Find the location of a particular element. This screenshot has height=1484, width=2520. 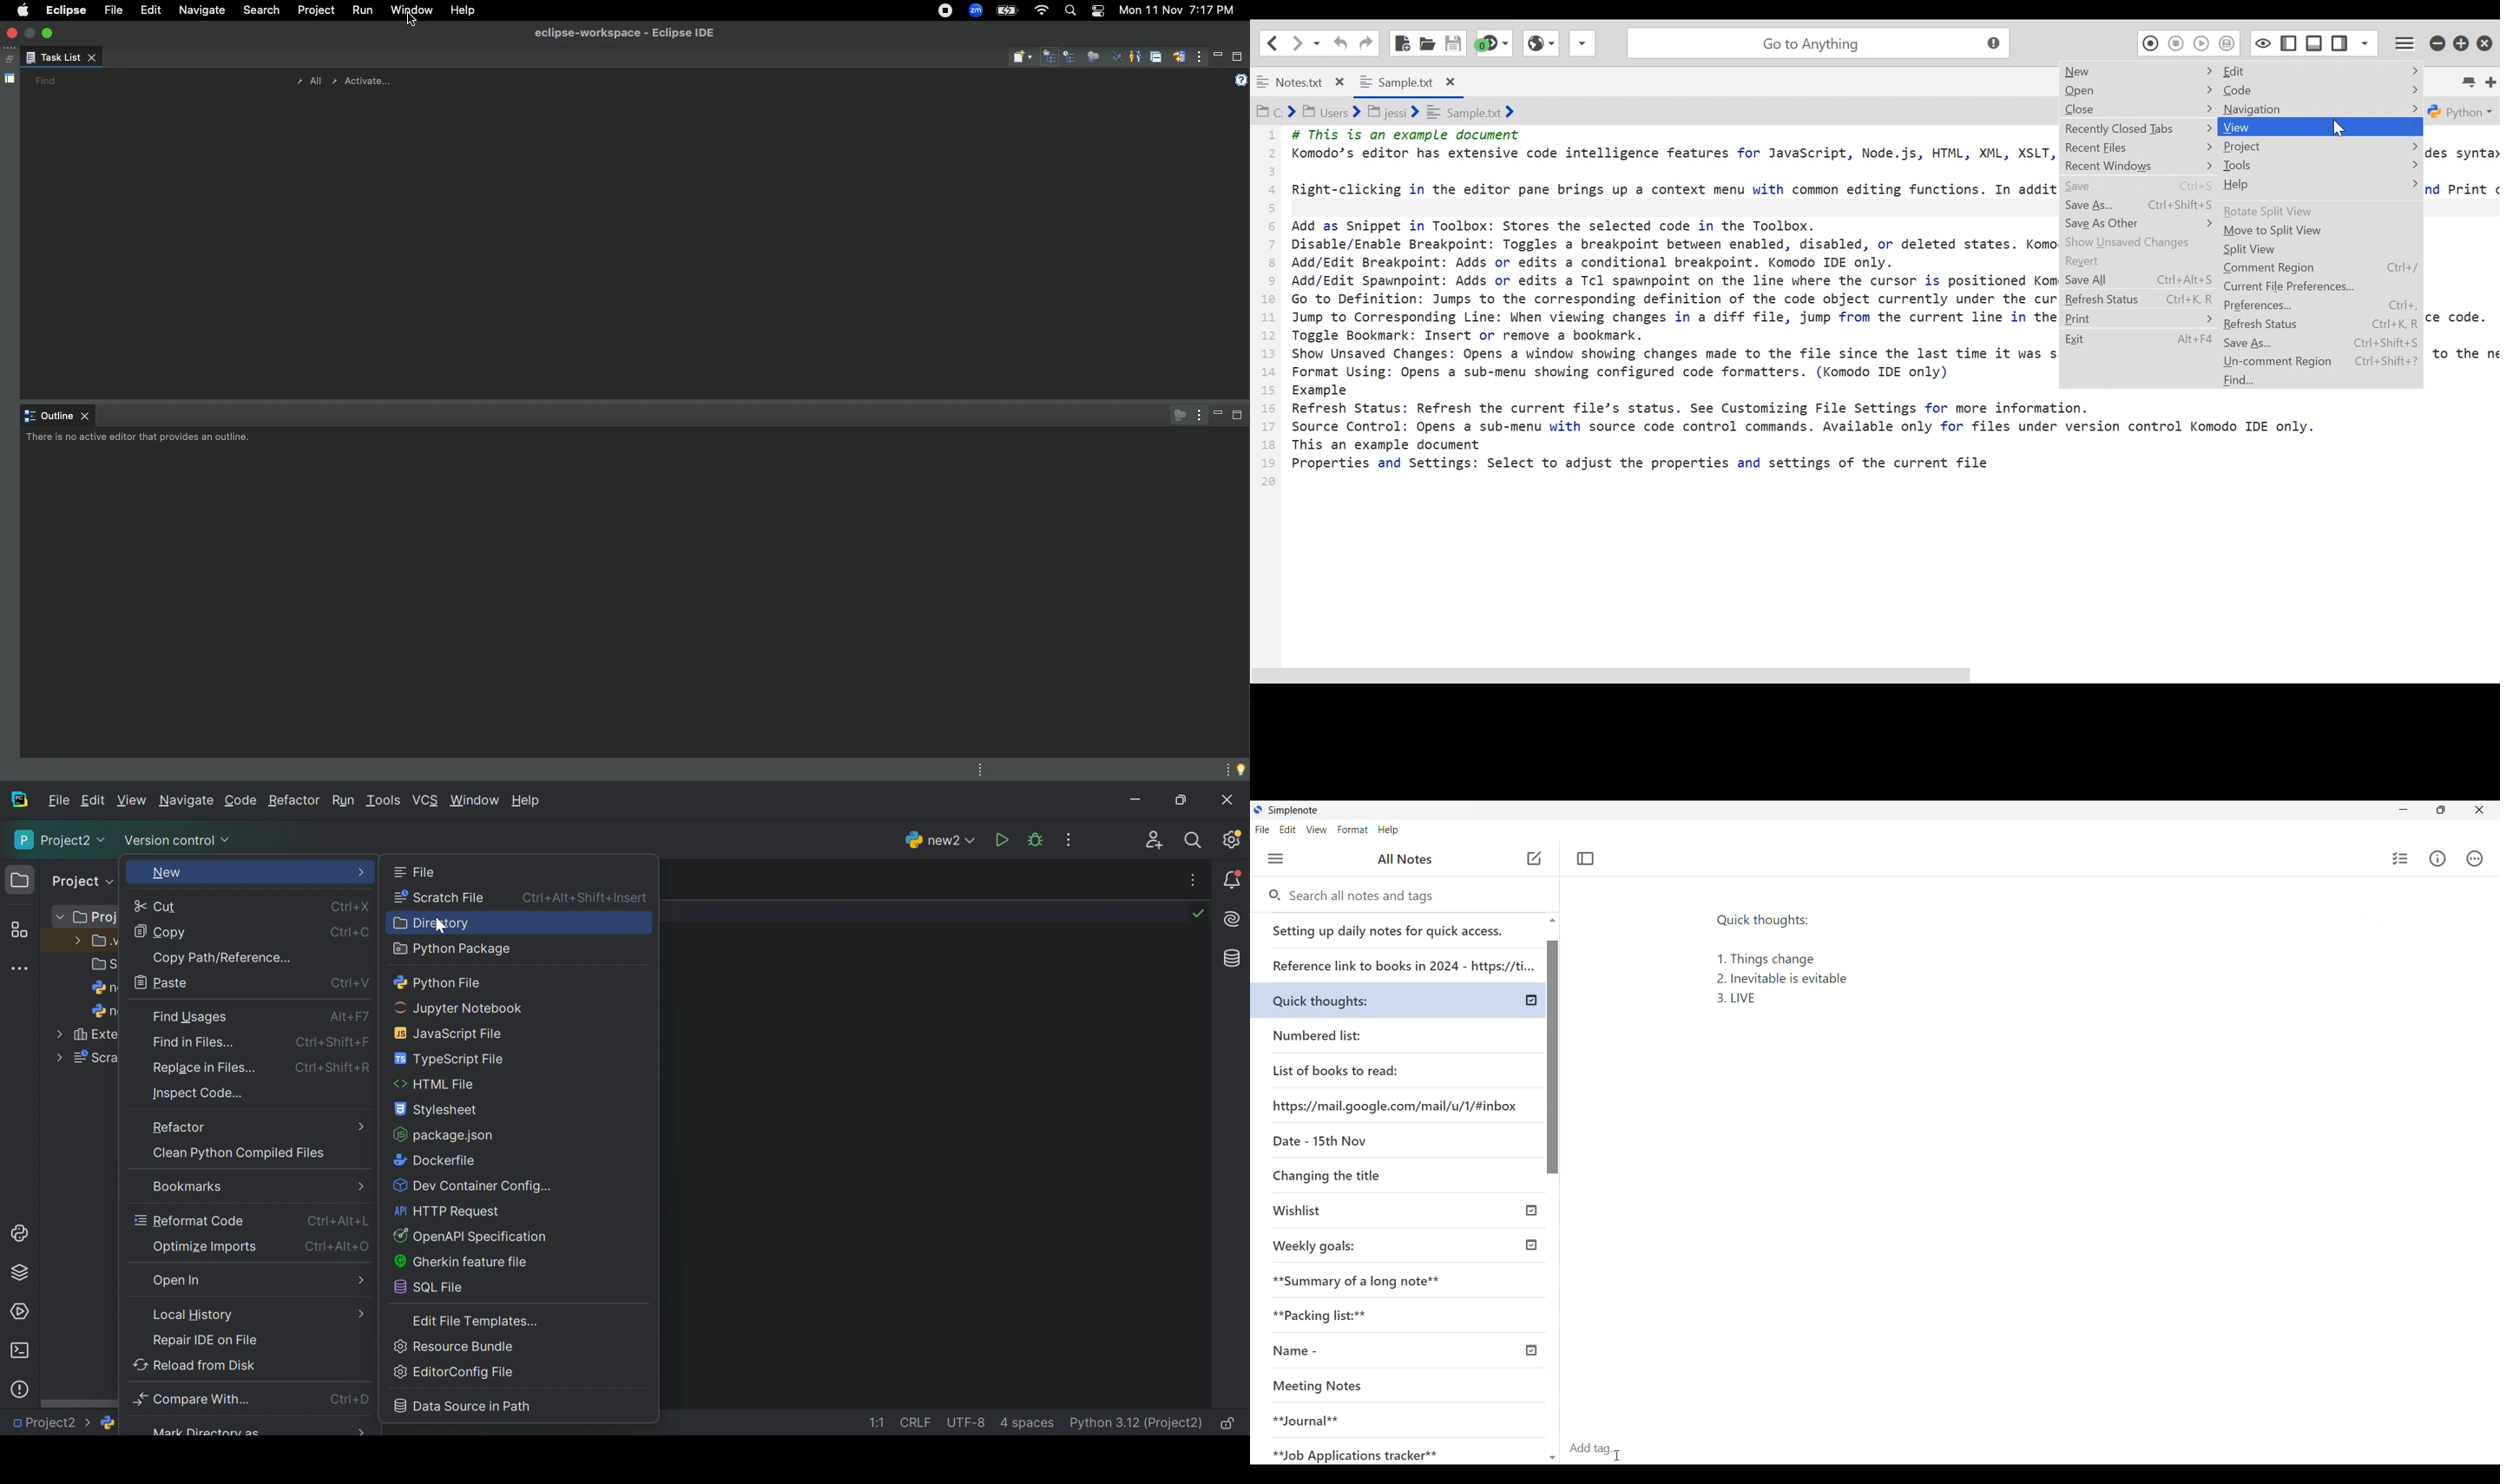

Directory is located at coordinates (430, 923).